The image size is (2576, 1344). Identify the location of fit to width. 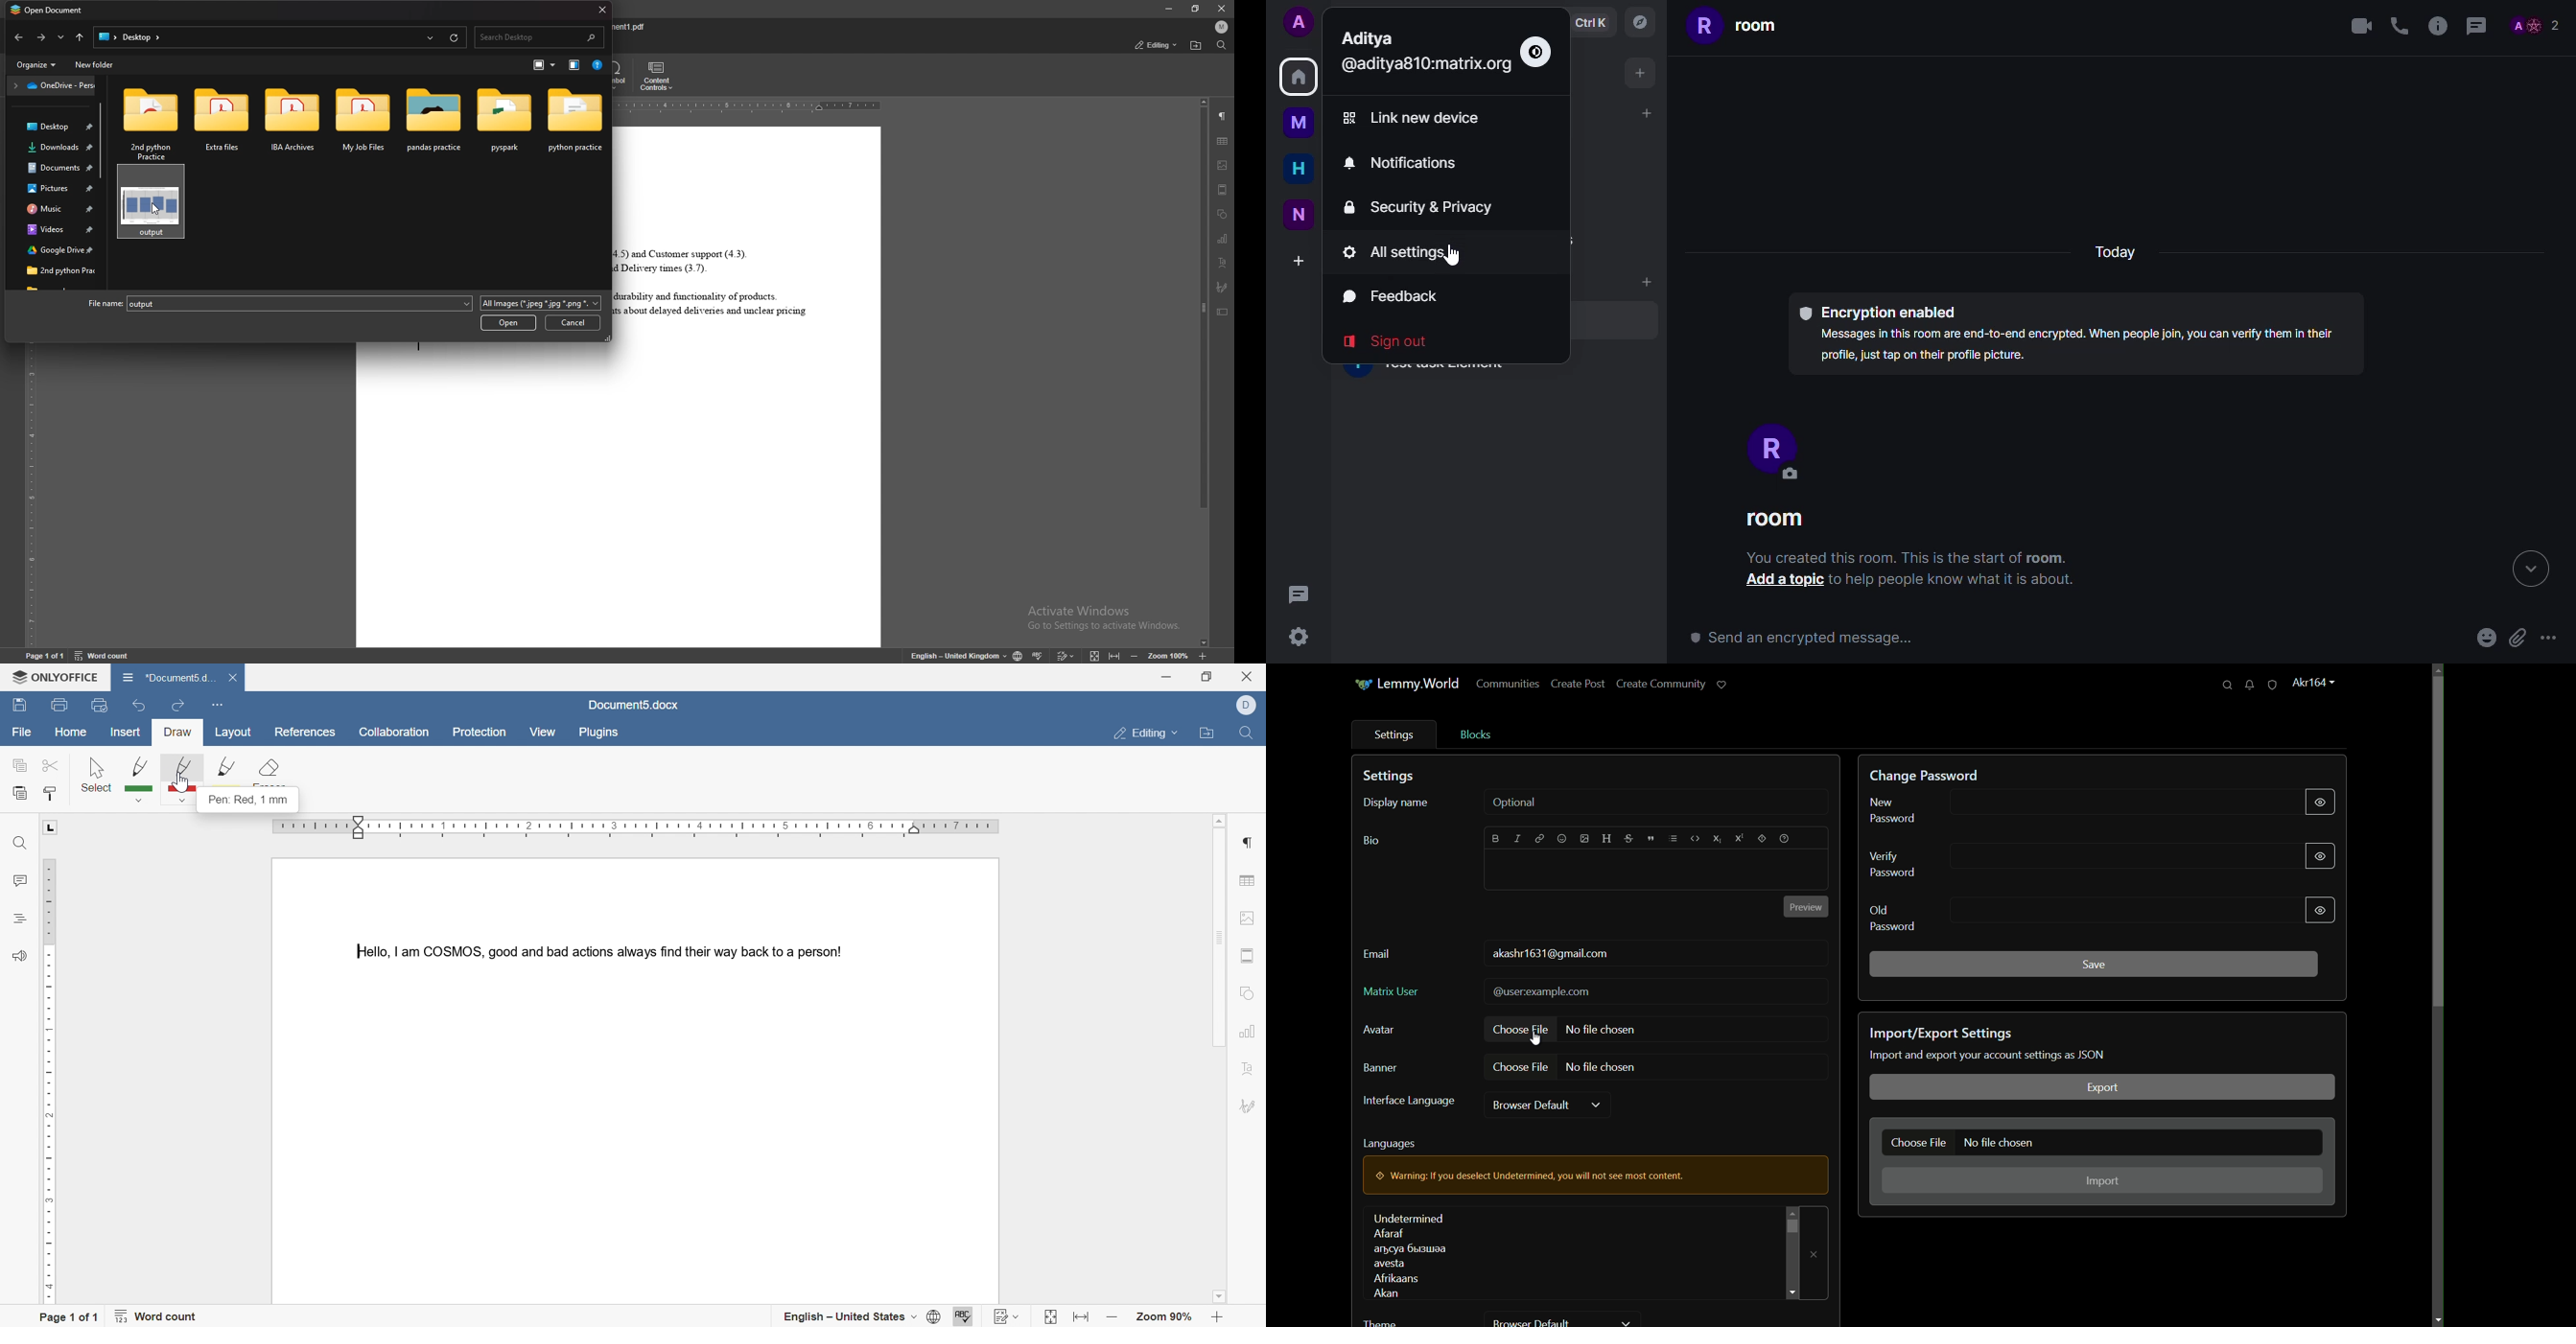
(1083, 1320).